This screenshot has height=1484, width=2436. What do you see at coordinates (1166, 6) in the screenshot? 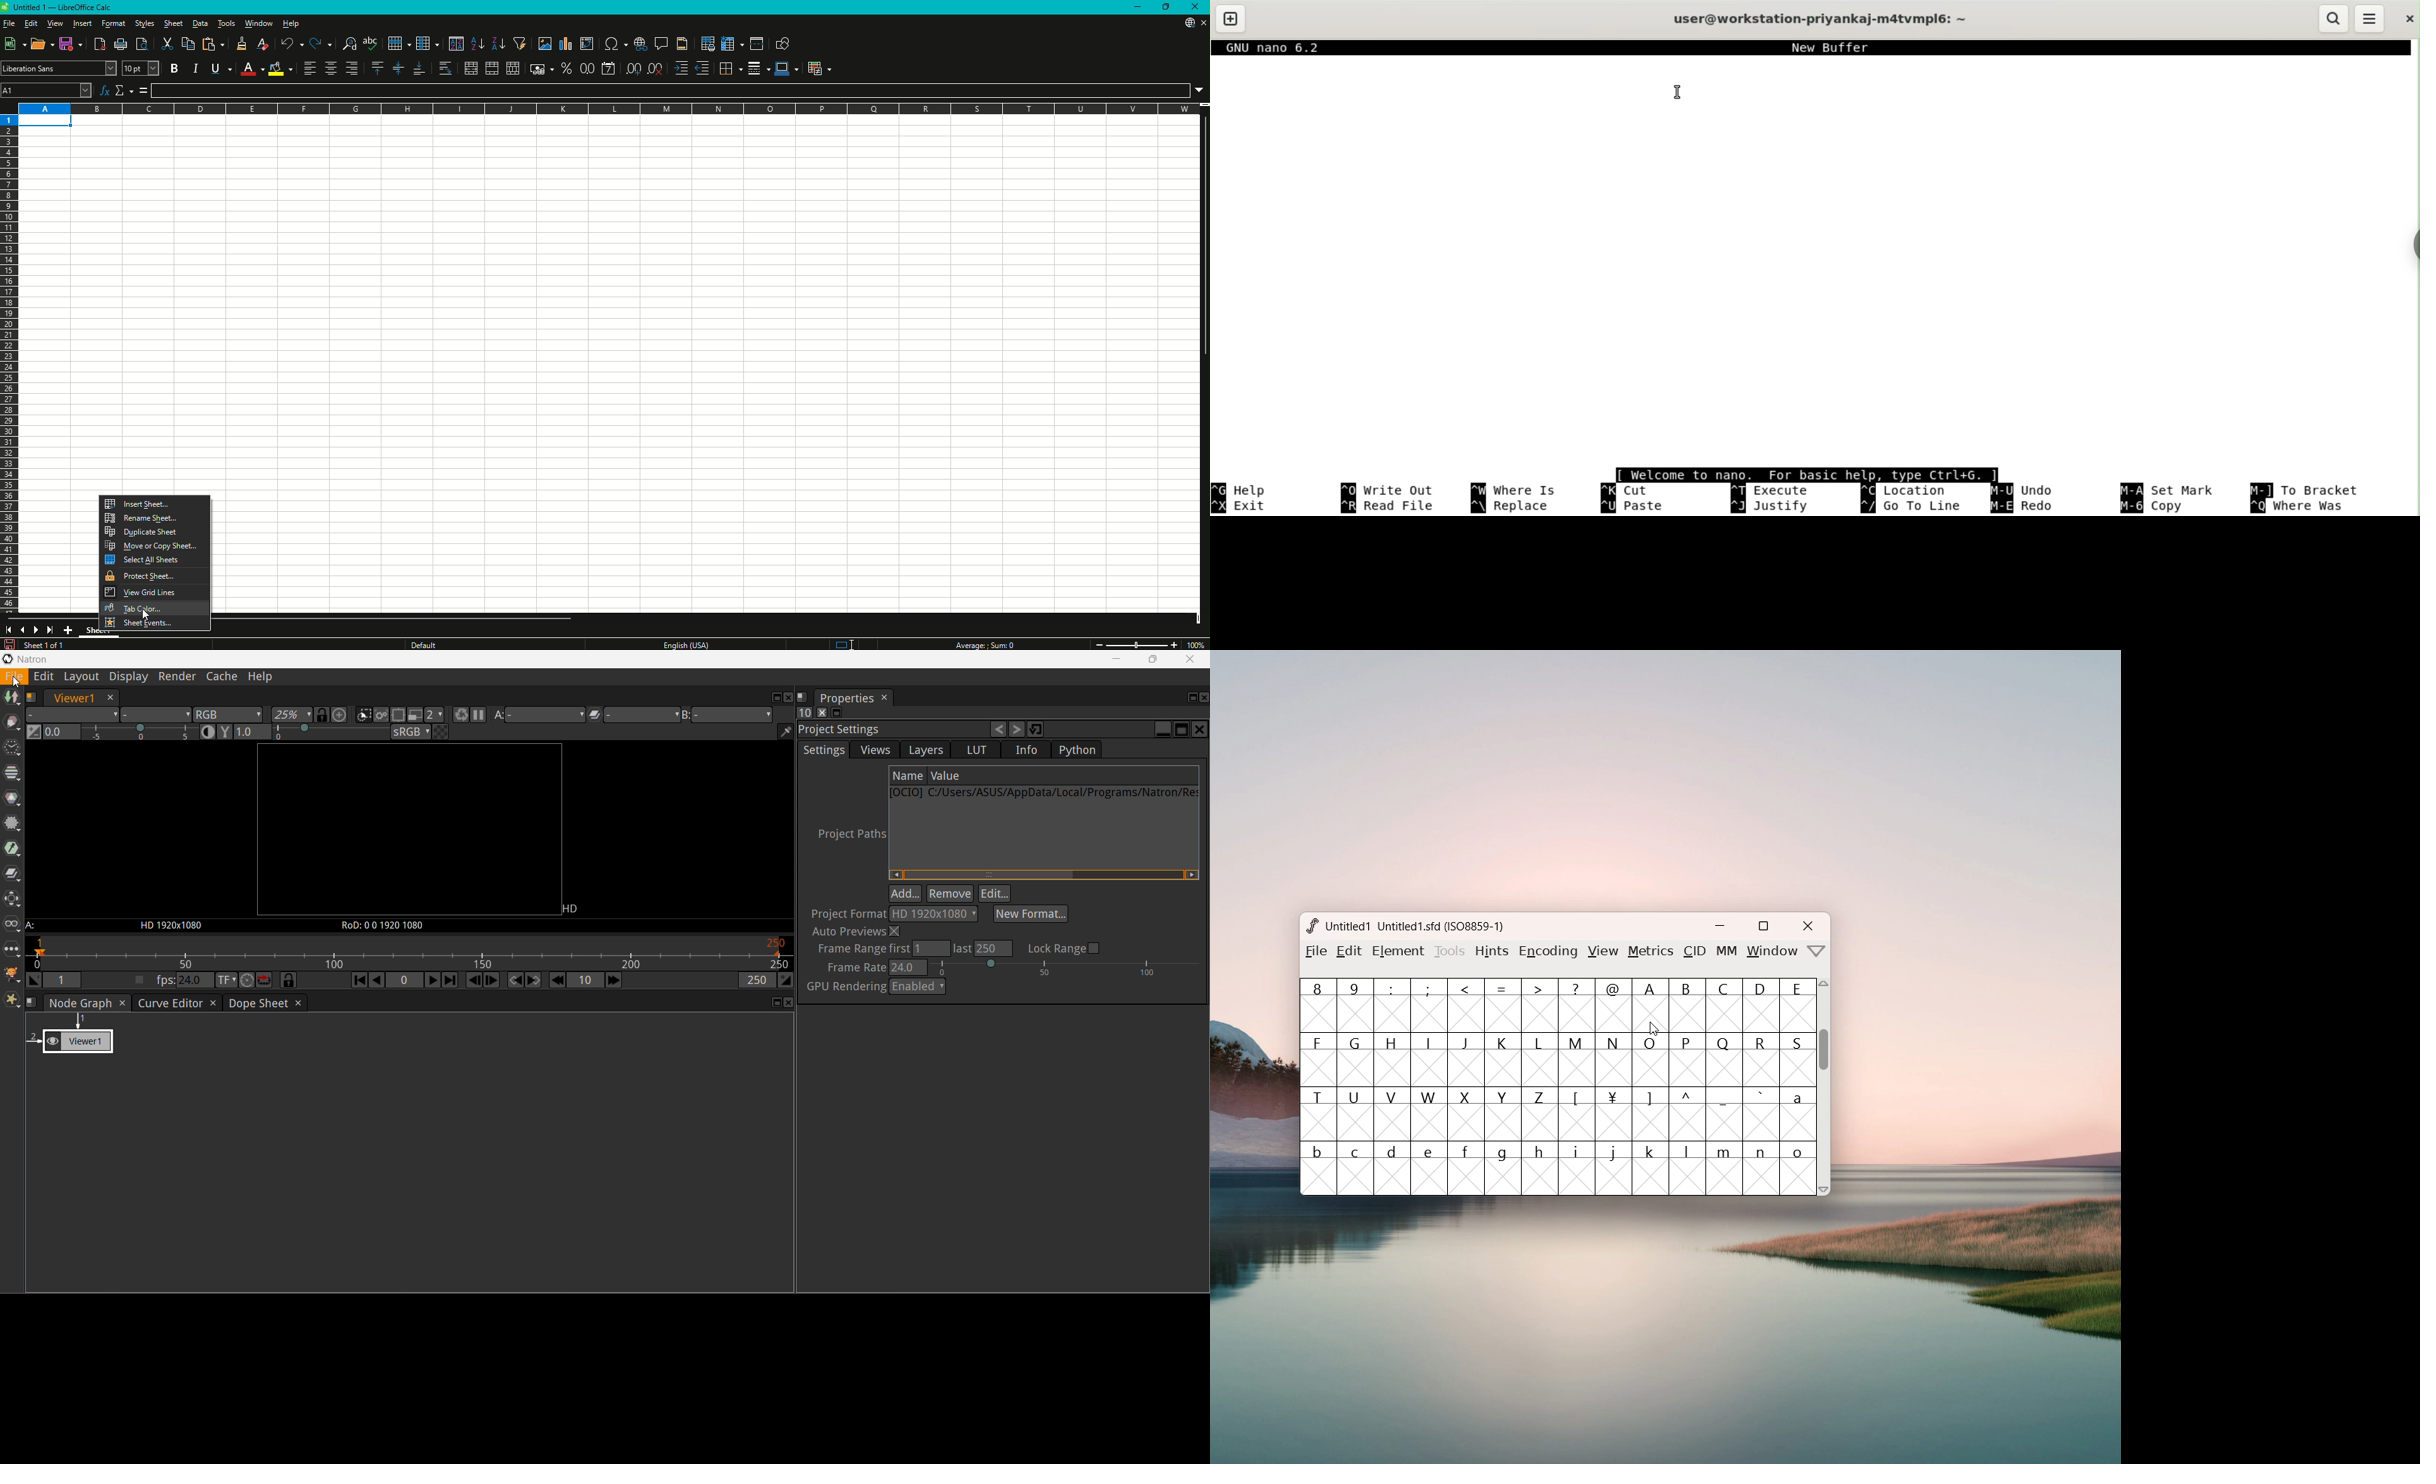
I see `Restore` at bounding box center [1166, 6].